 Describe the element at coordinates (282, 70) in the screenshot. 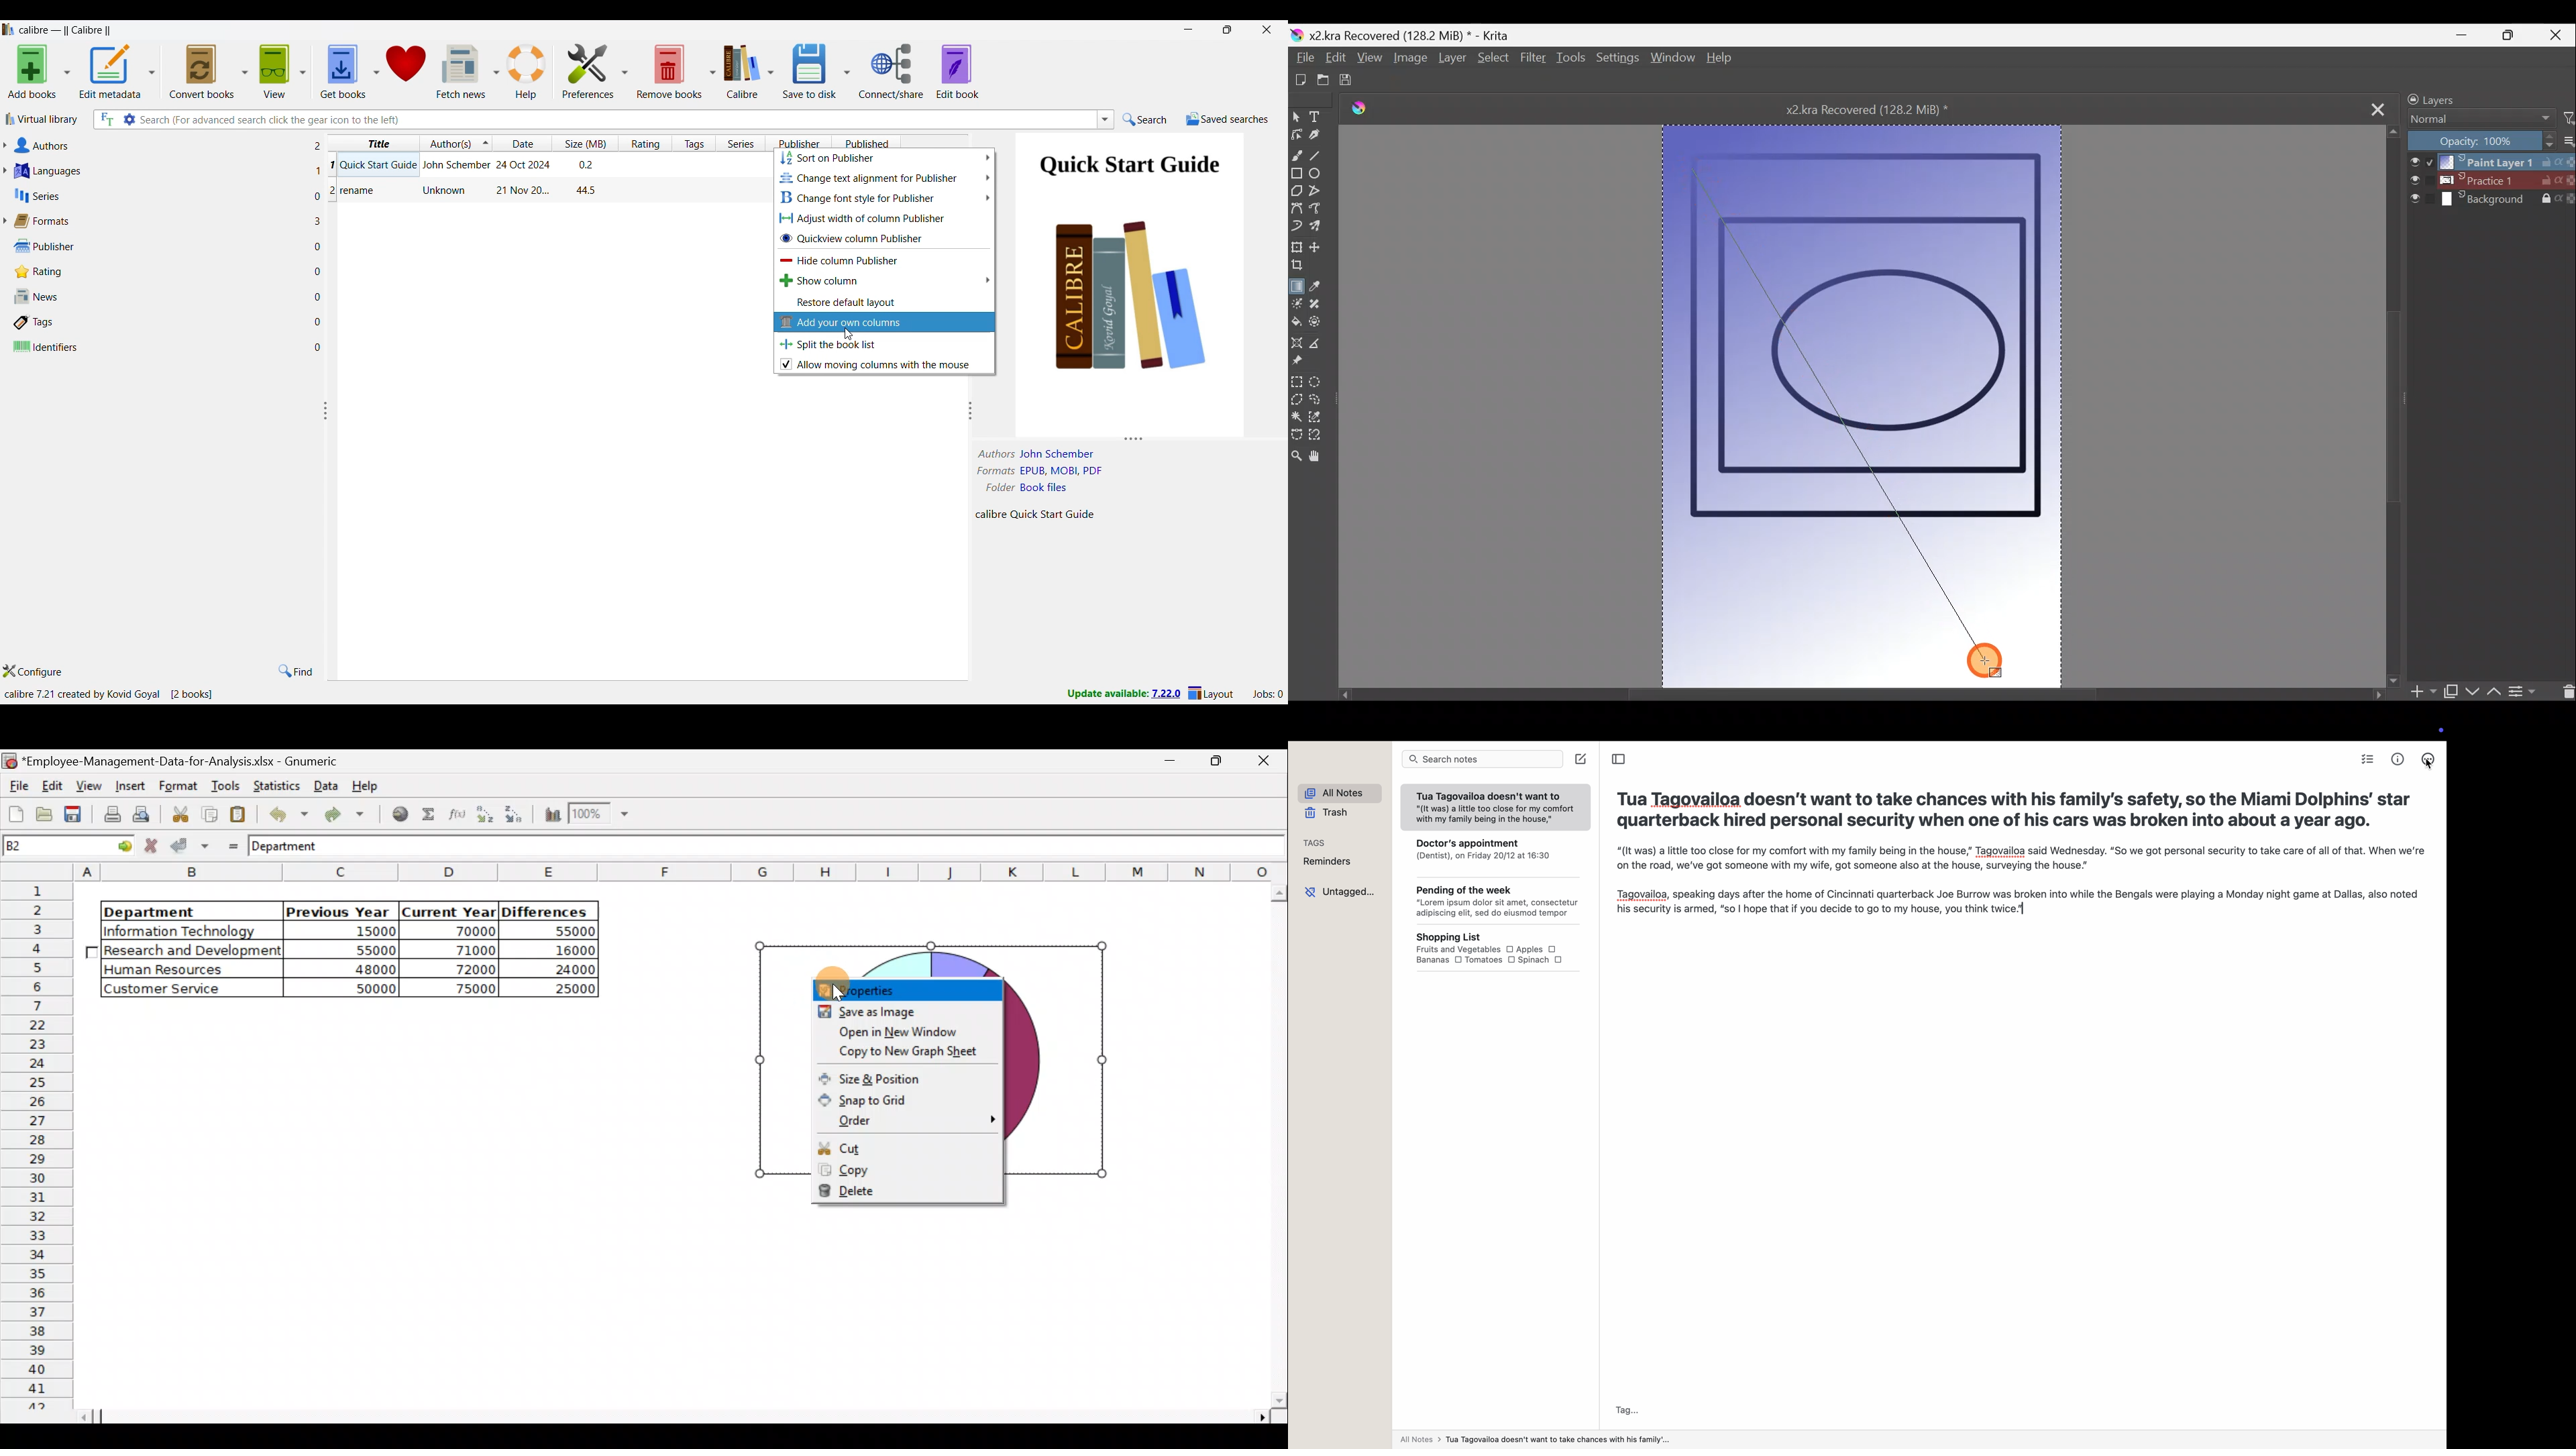

I see `View options` at that location.